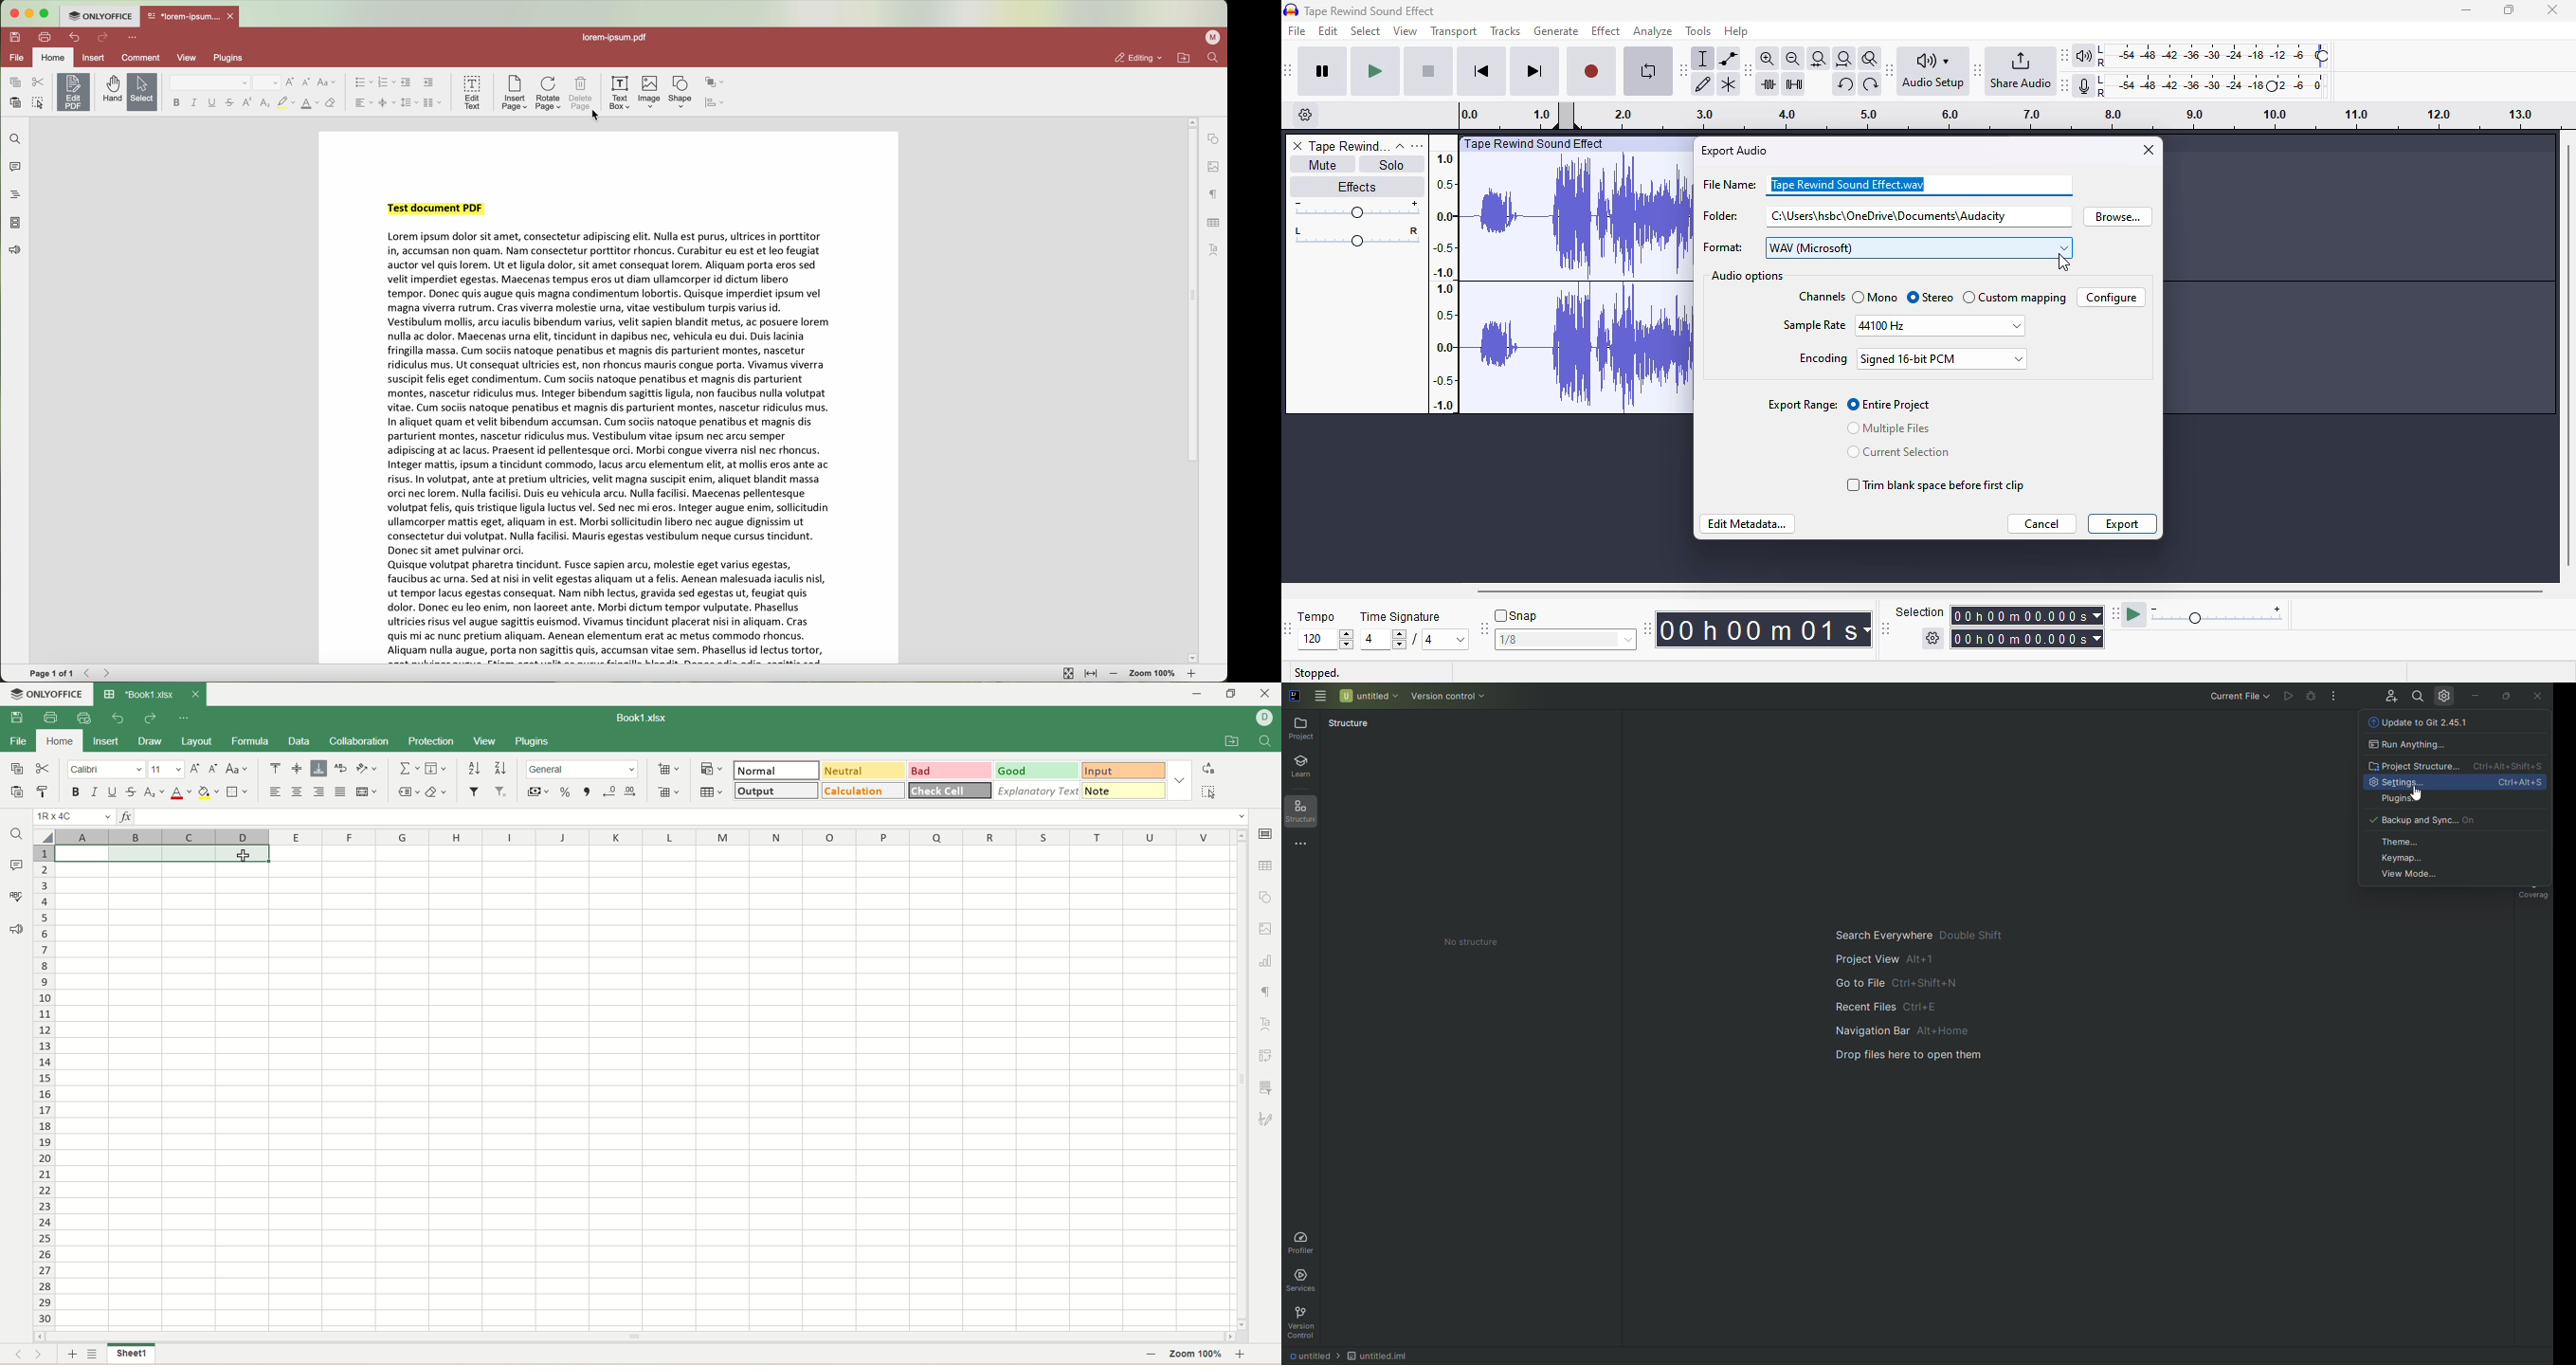 The height and width of the screenshot is (1372, 2576). What do you see at coordinates (474, 791) in the screenshot?
I see `filter` at bounding box center [474, 791].